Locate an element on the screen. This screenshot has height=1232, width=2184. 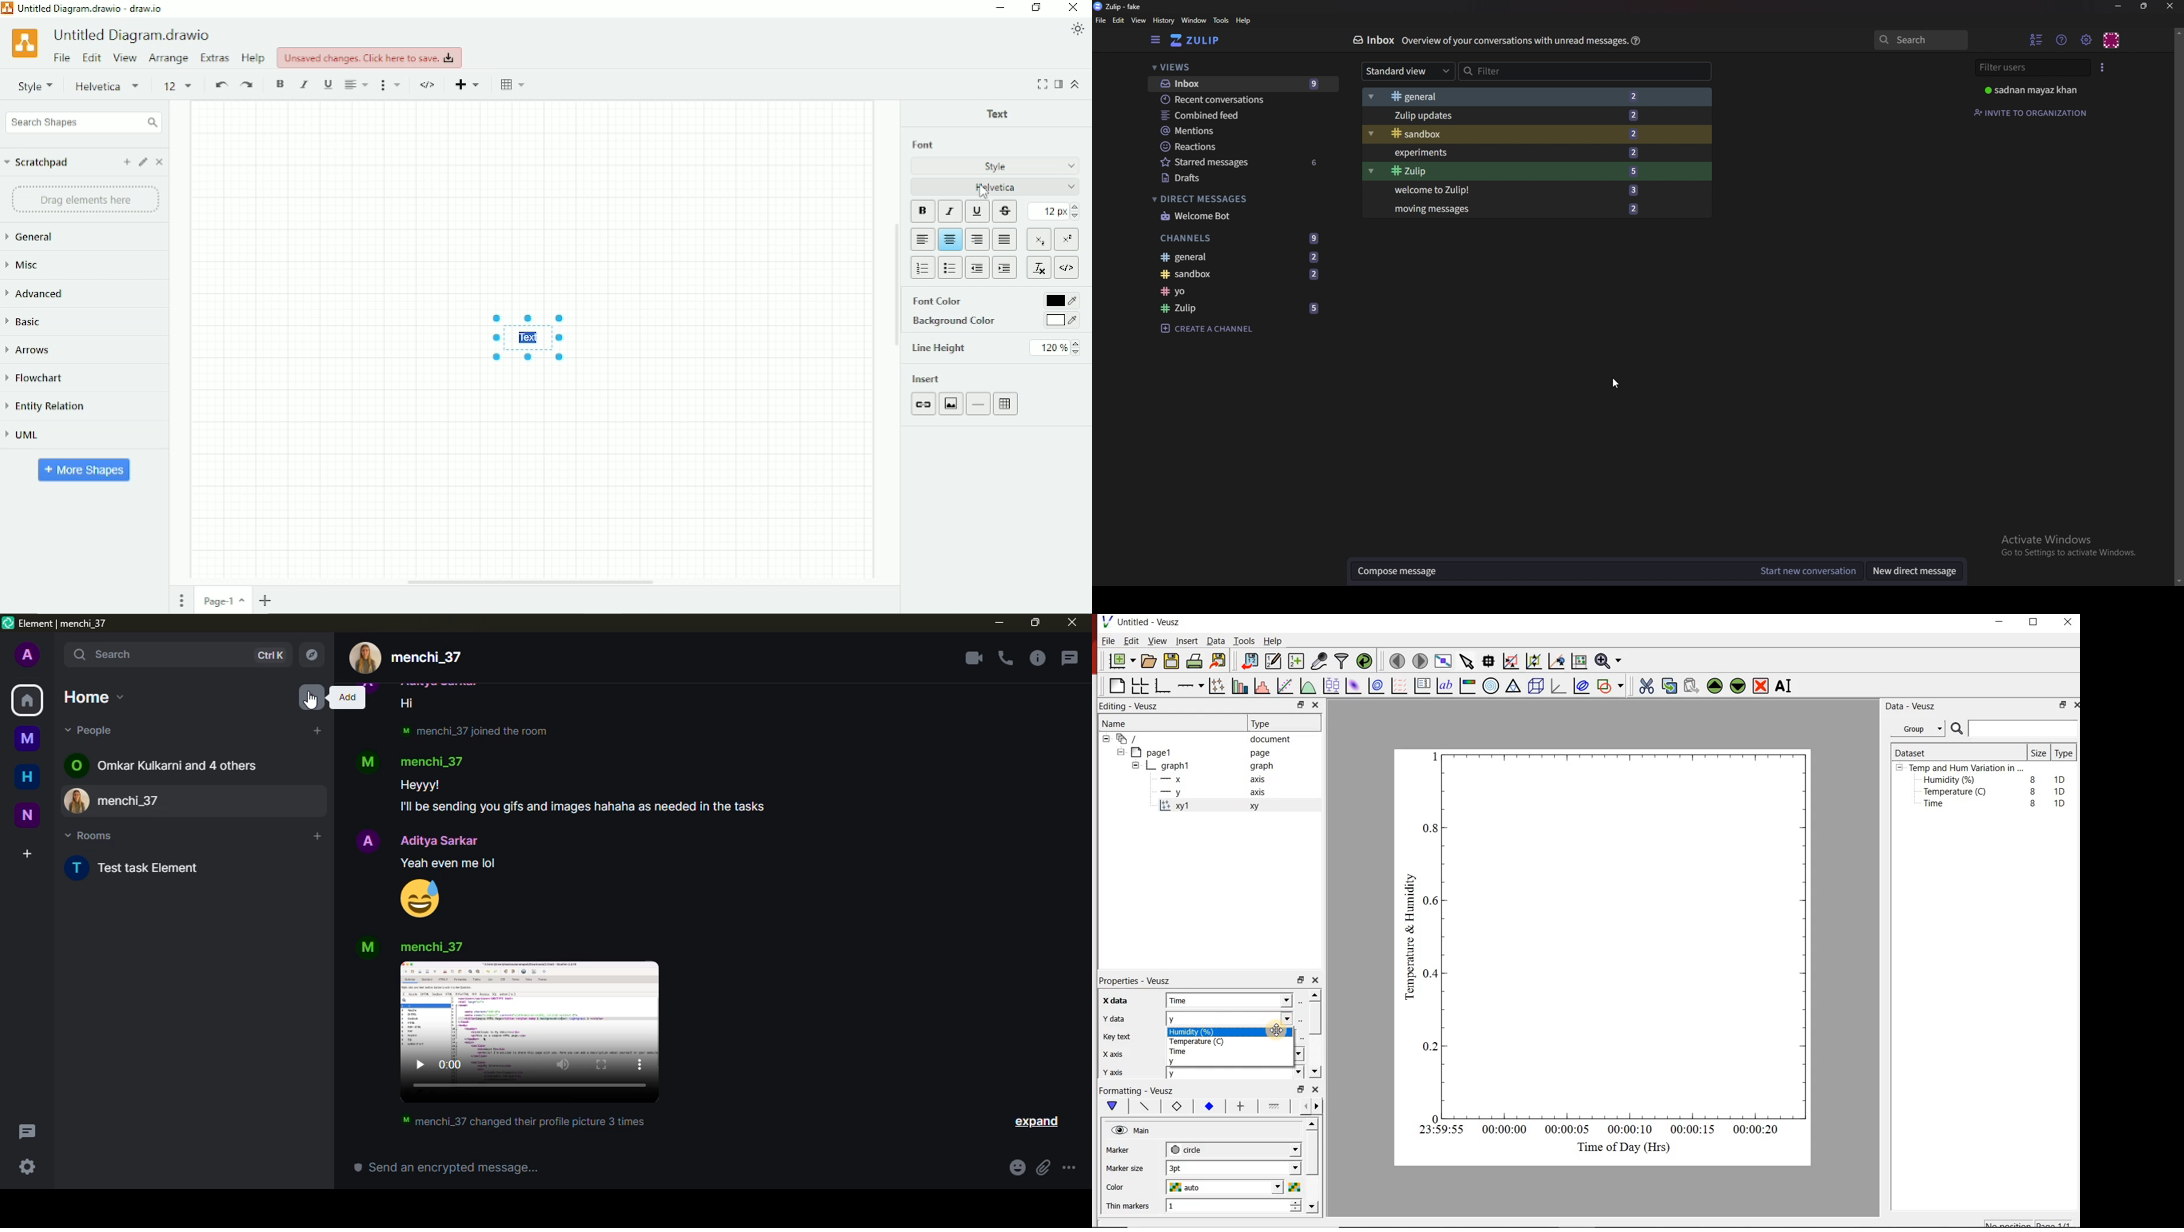
search is located at coordinates (157, 655).